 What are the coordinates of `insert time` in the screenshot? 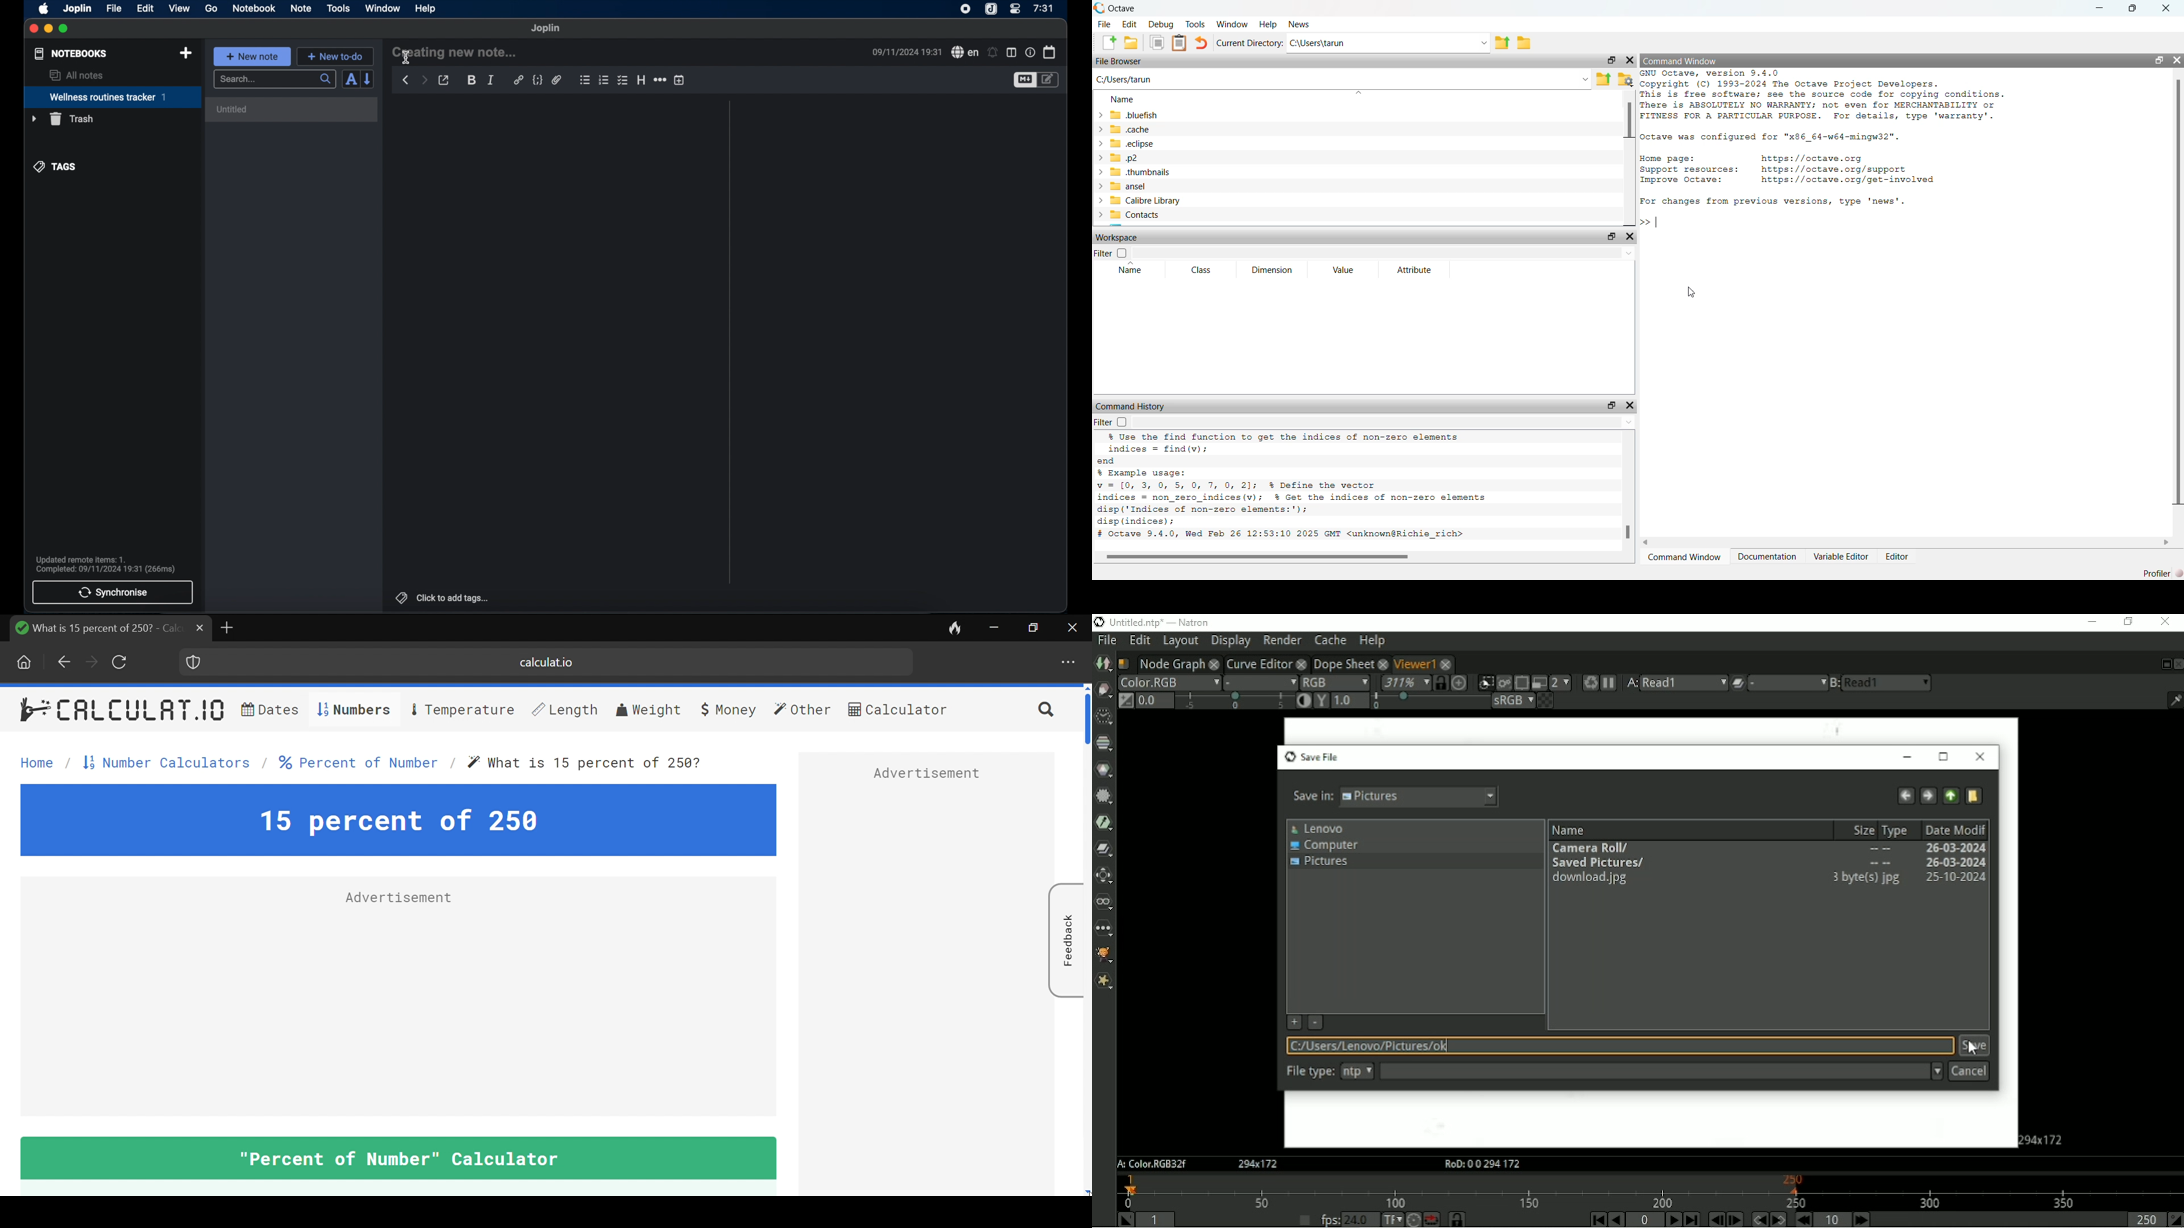 It's located at (679, 80).